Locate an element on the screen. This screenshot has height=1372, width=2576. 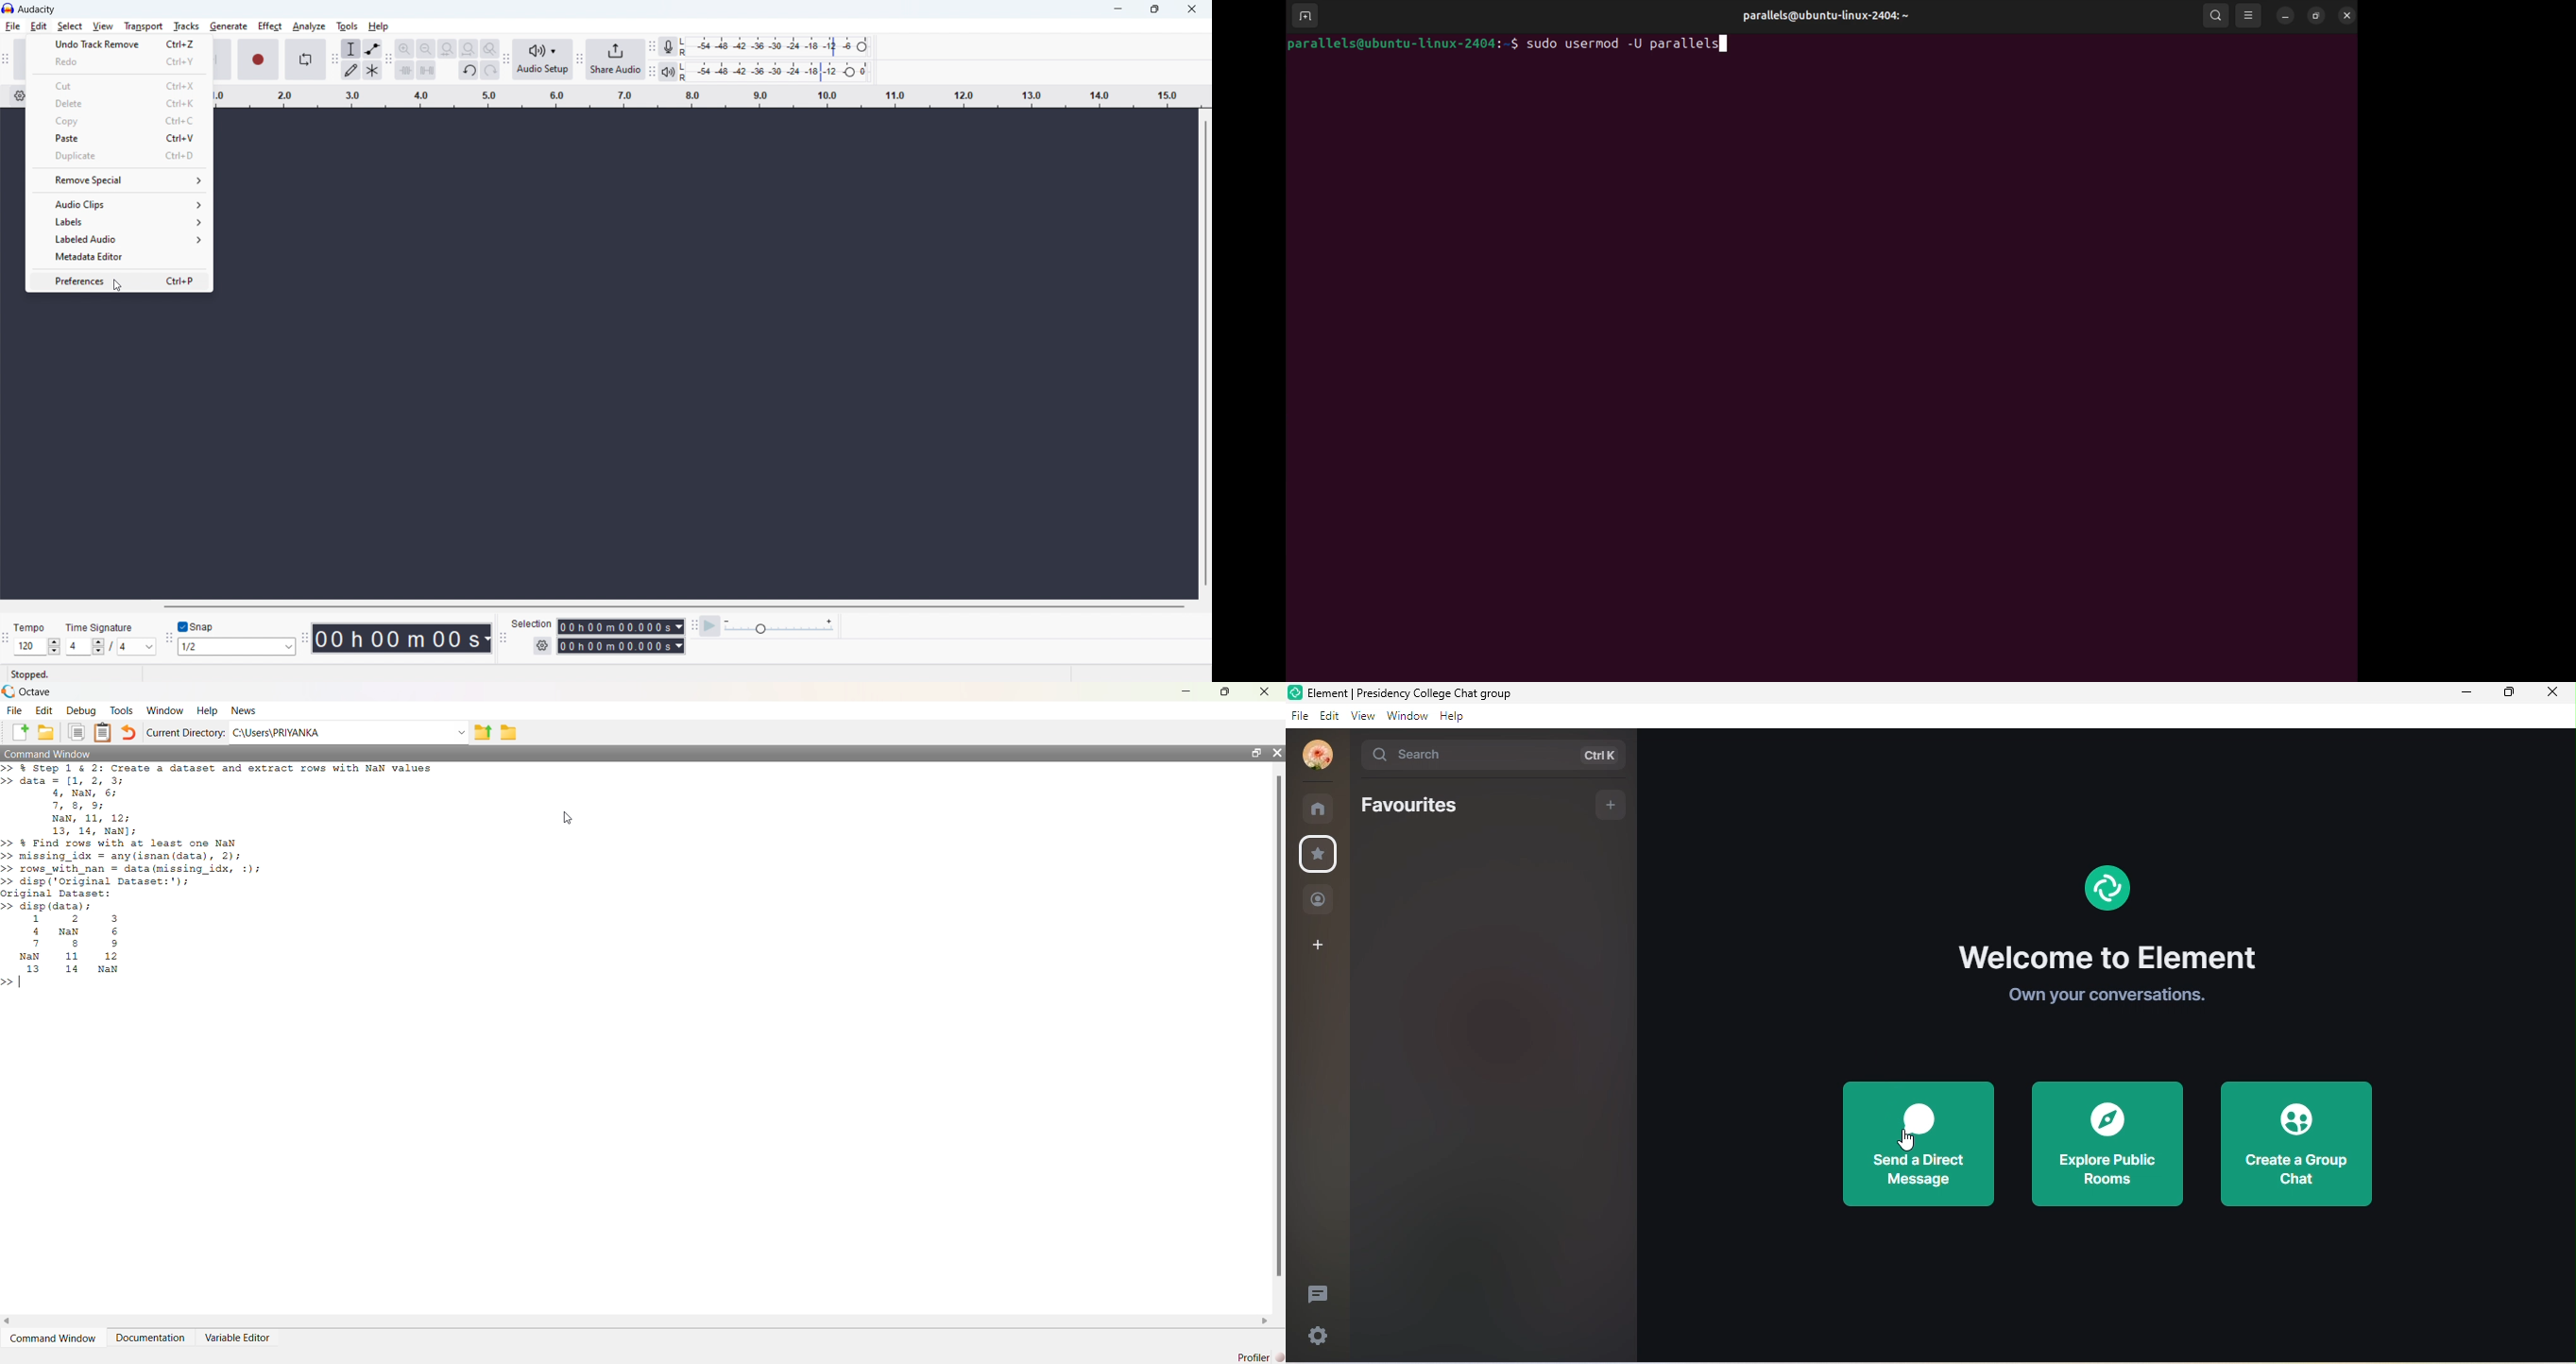
Command Window is located at coordinates (49, 753).